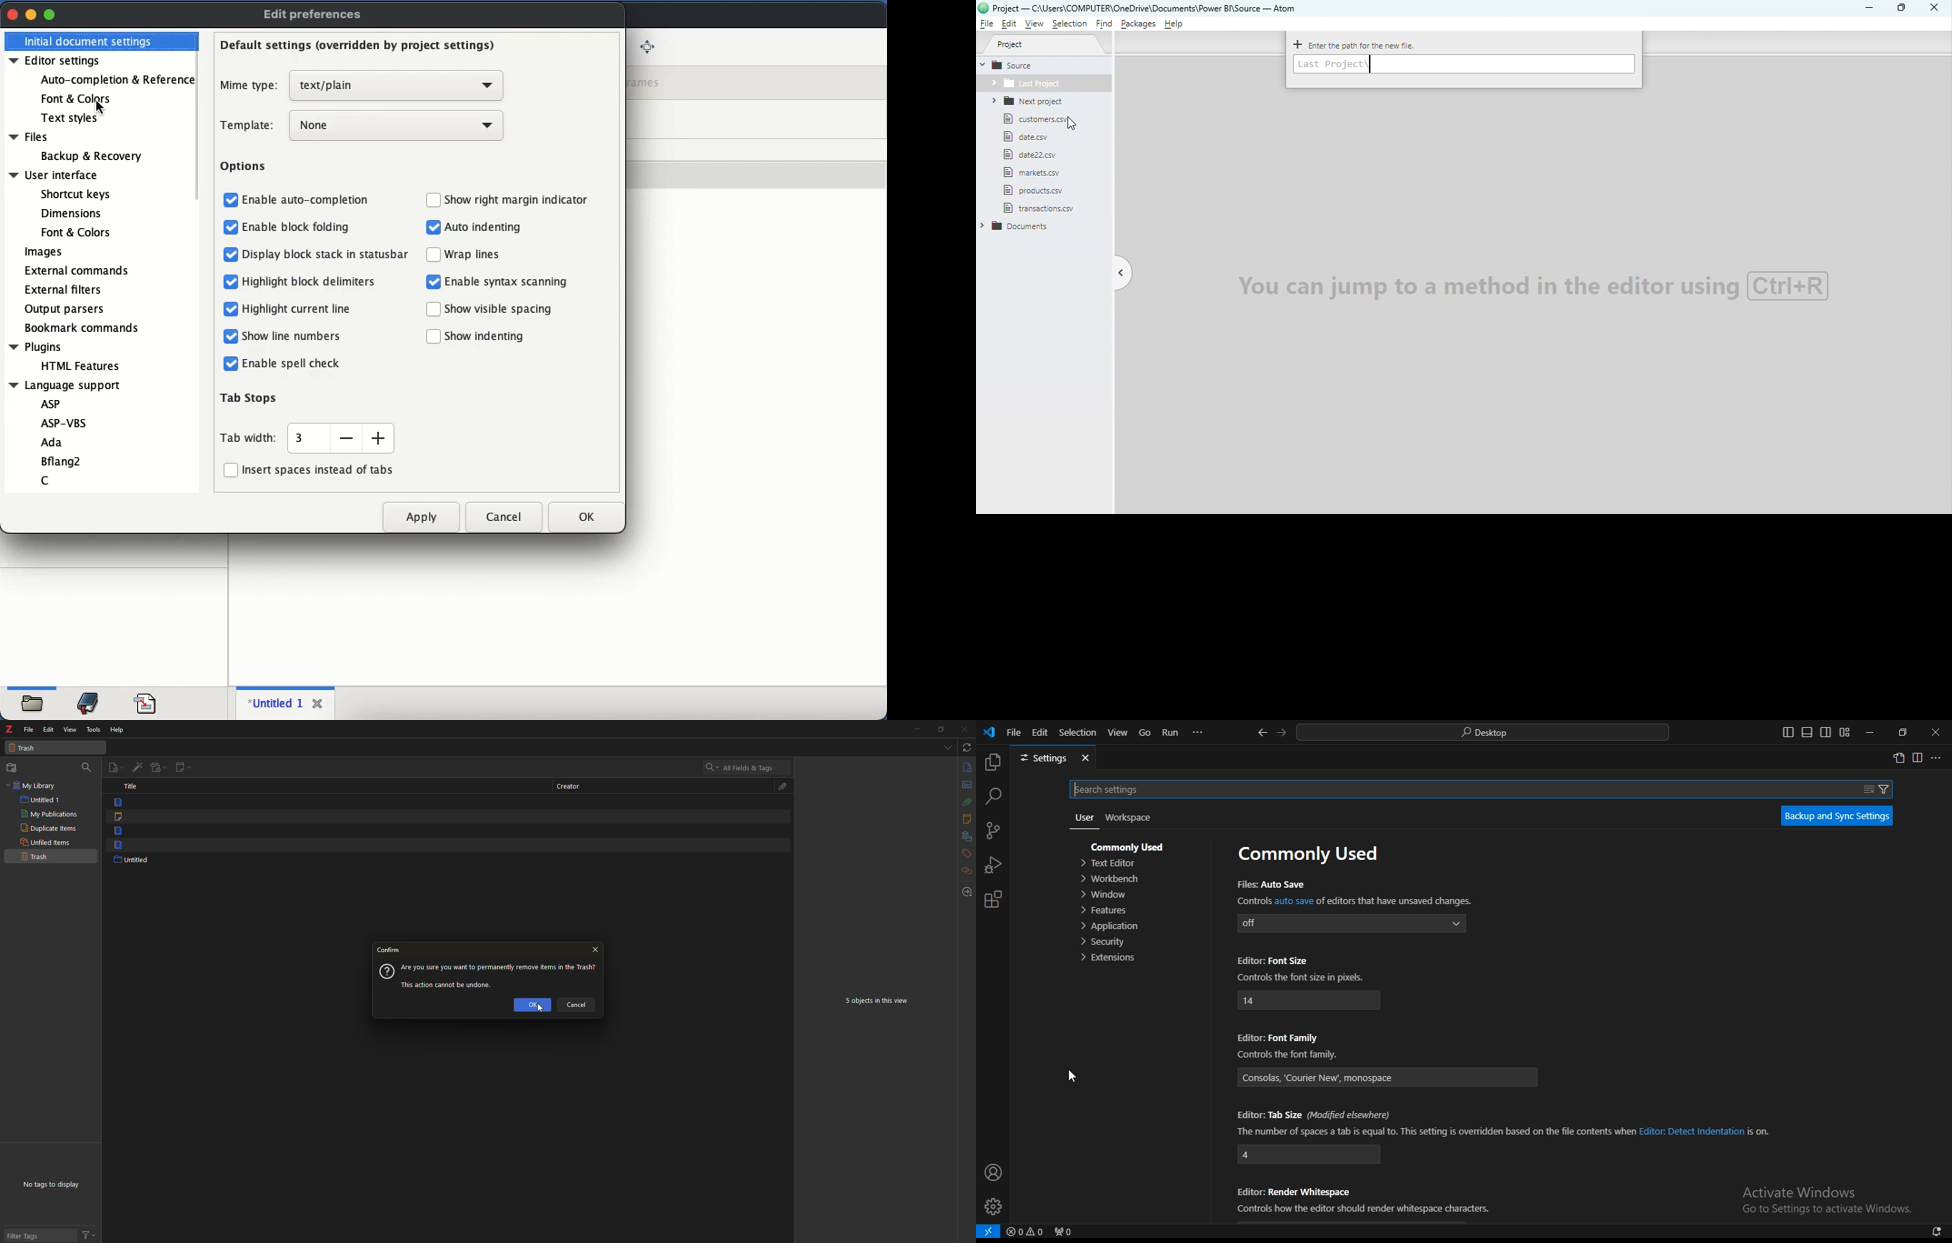 This screenshot has height=1260, width=1960. Describe the element at coordinates (966, 747) in the screenshot. I see `sync` at that location.